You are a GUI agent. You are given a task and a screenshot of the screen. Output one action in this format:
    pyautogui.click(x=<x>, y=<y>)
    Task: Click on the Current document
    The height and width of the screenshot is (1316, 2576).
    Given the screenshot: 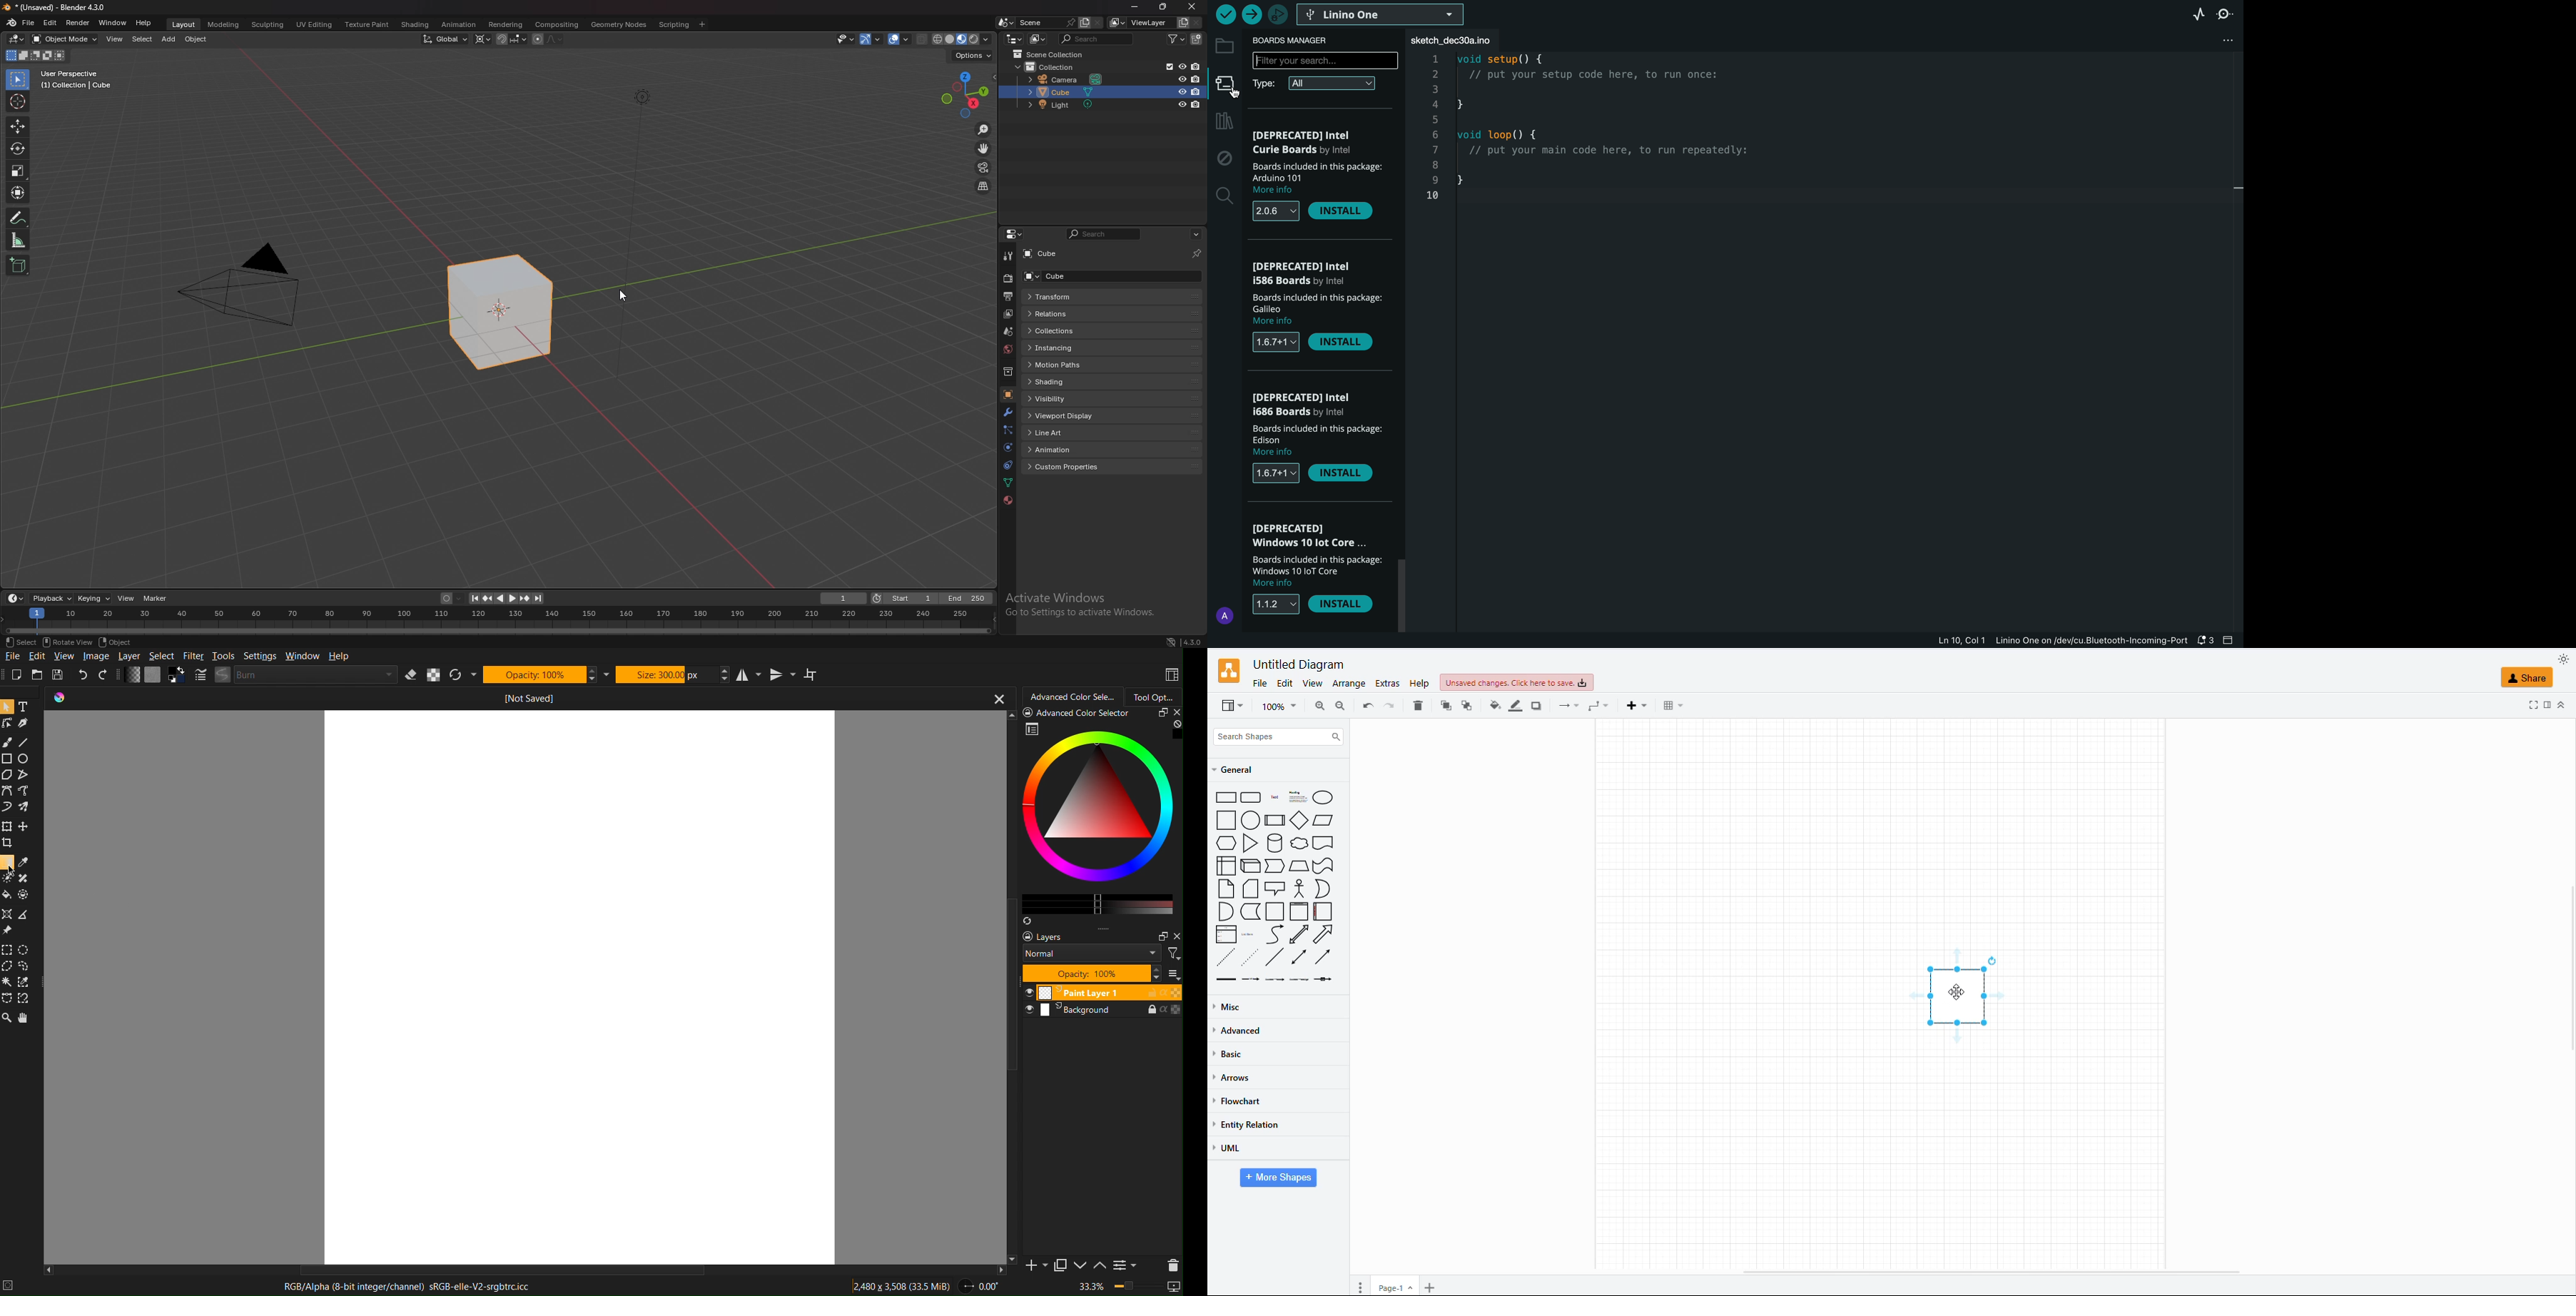 What is the action you would take?
    pyautogui.click(x=529, y=699)
    